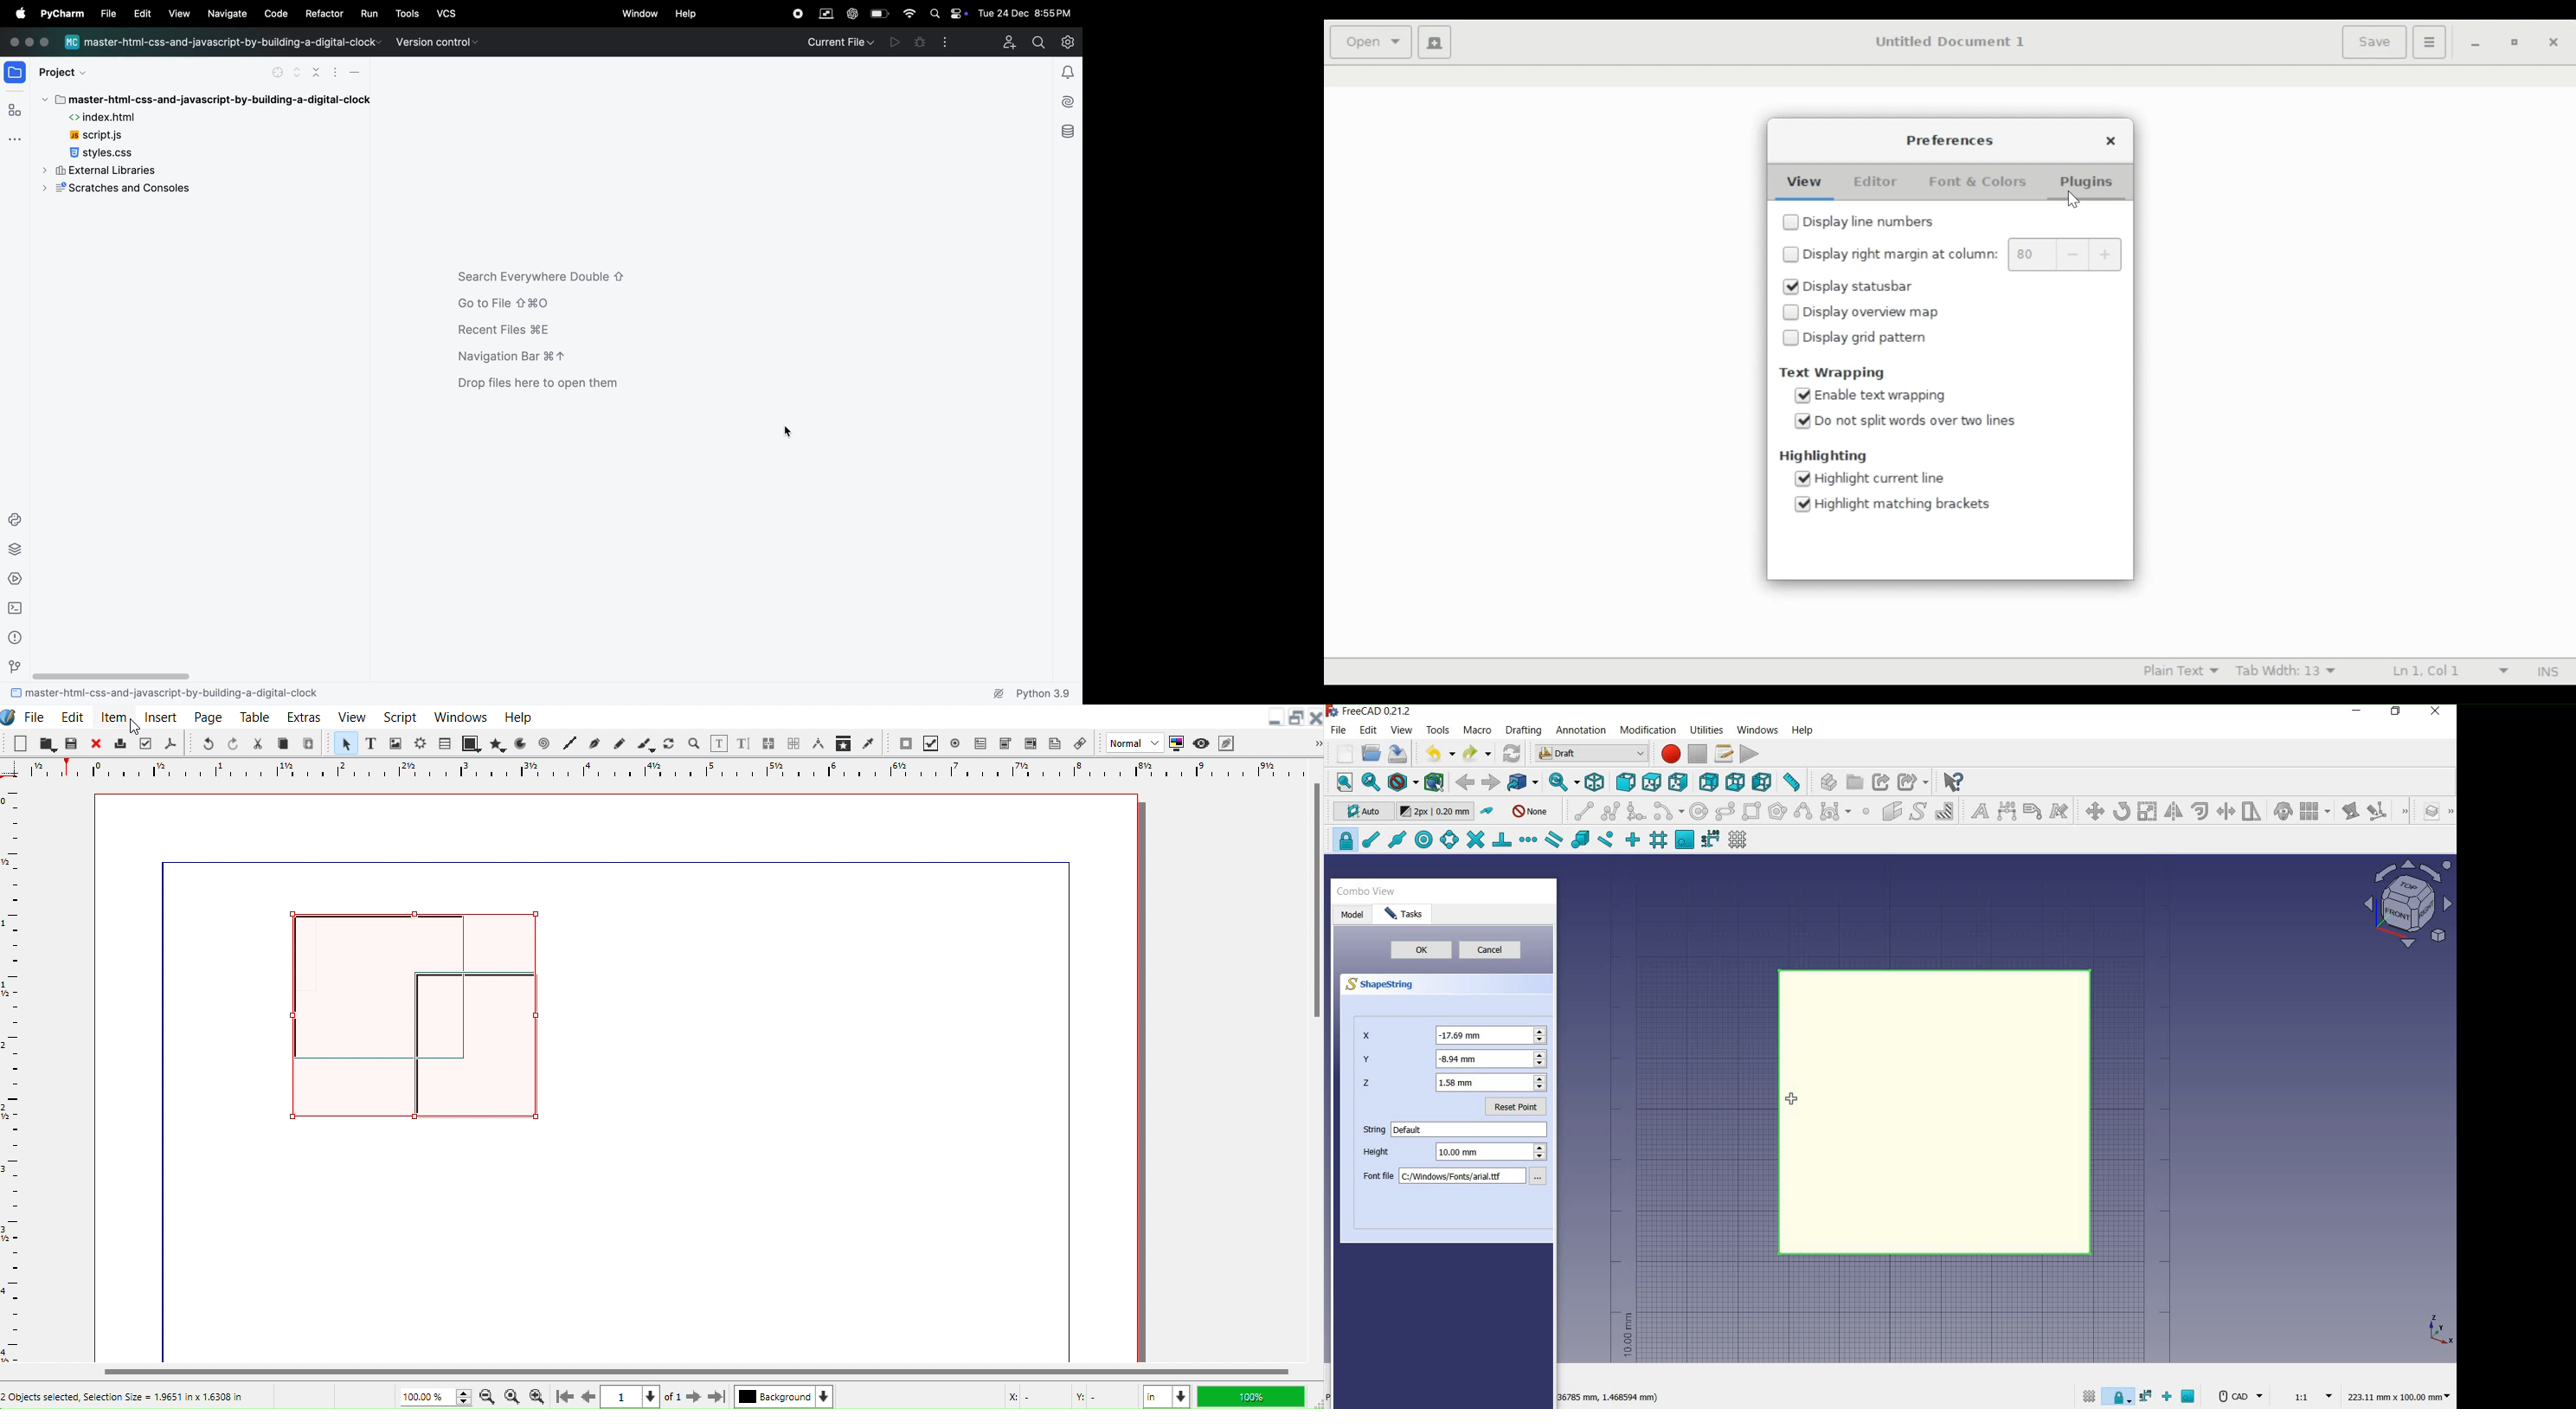 The image size is (2576, 1428). Describe the element at coordinates (2070, 255) in the screenshot. I see `Decrease` at that location.